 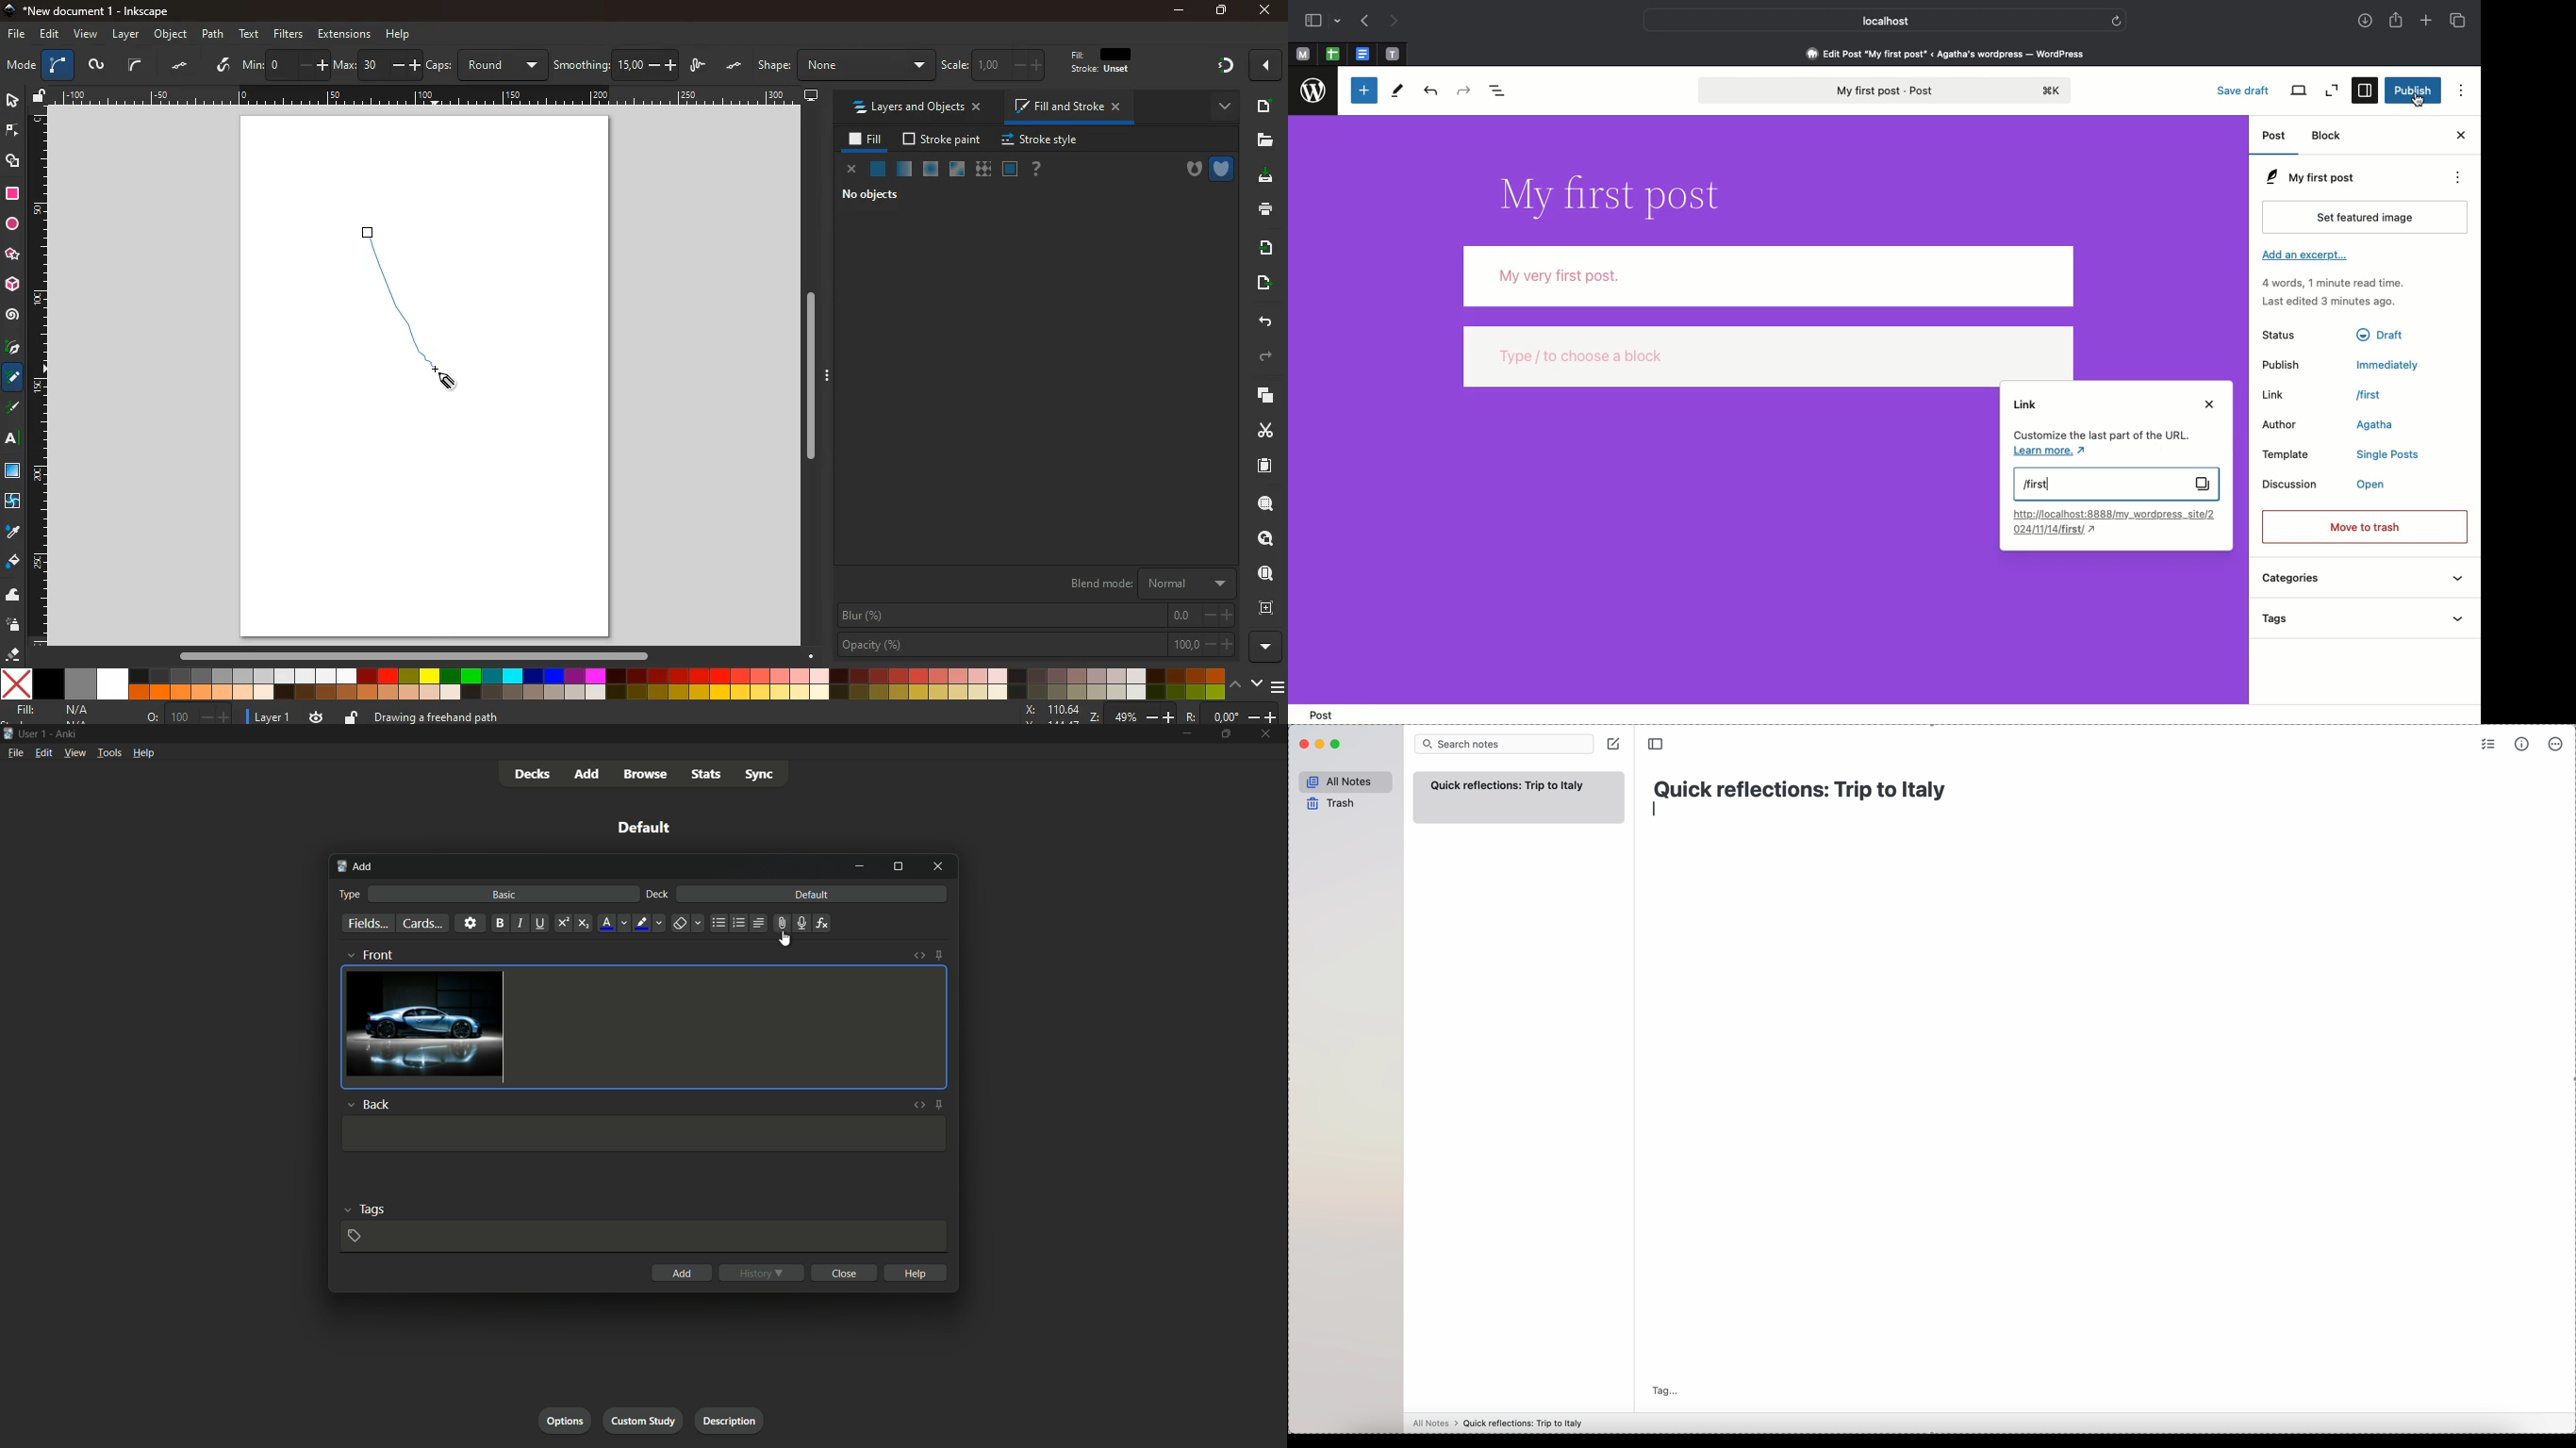 What do you see at coordinates (1304, 54) in the screenshot?
I see `Pinned tabs` at bounding box center [1304, 54].